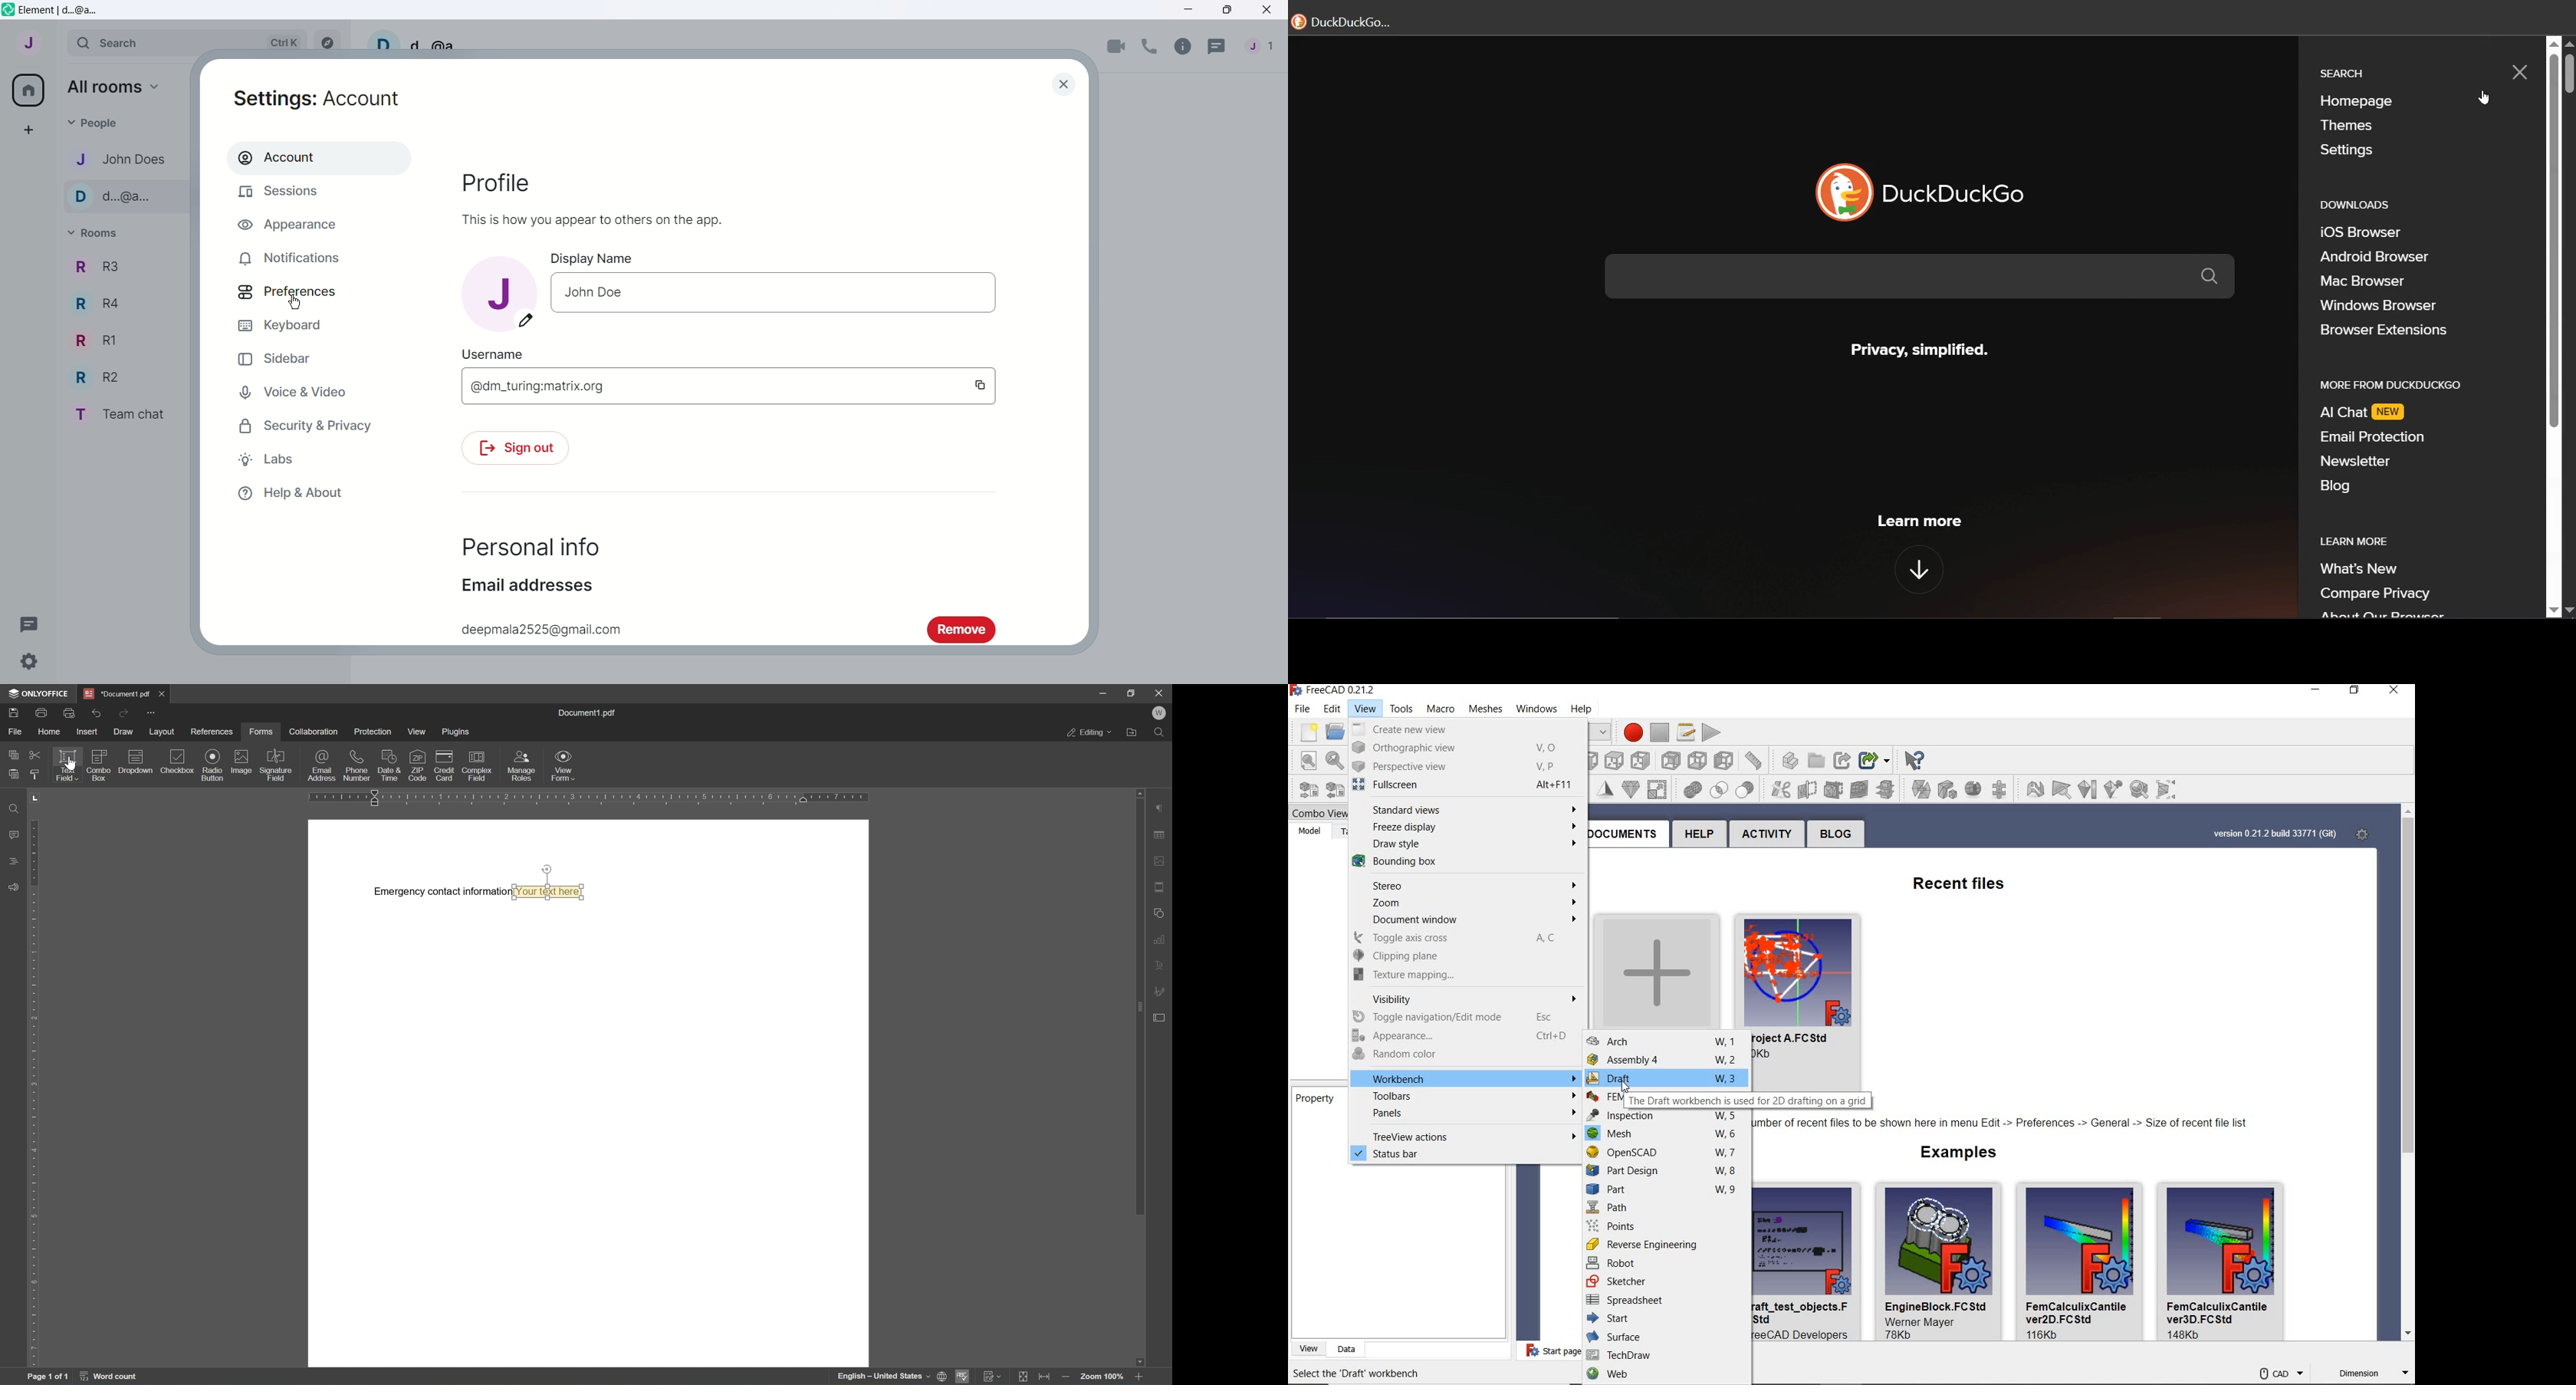 The image size is (2576, 1400). Describe the element at coordinates (811, 293) in the screenshot. I see `Input box for Display Name` at that location.